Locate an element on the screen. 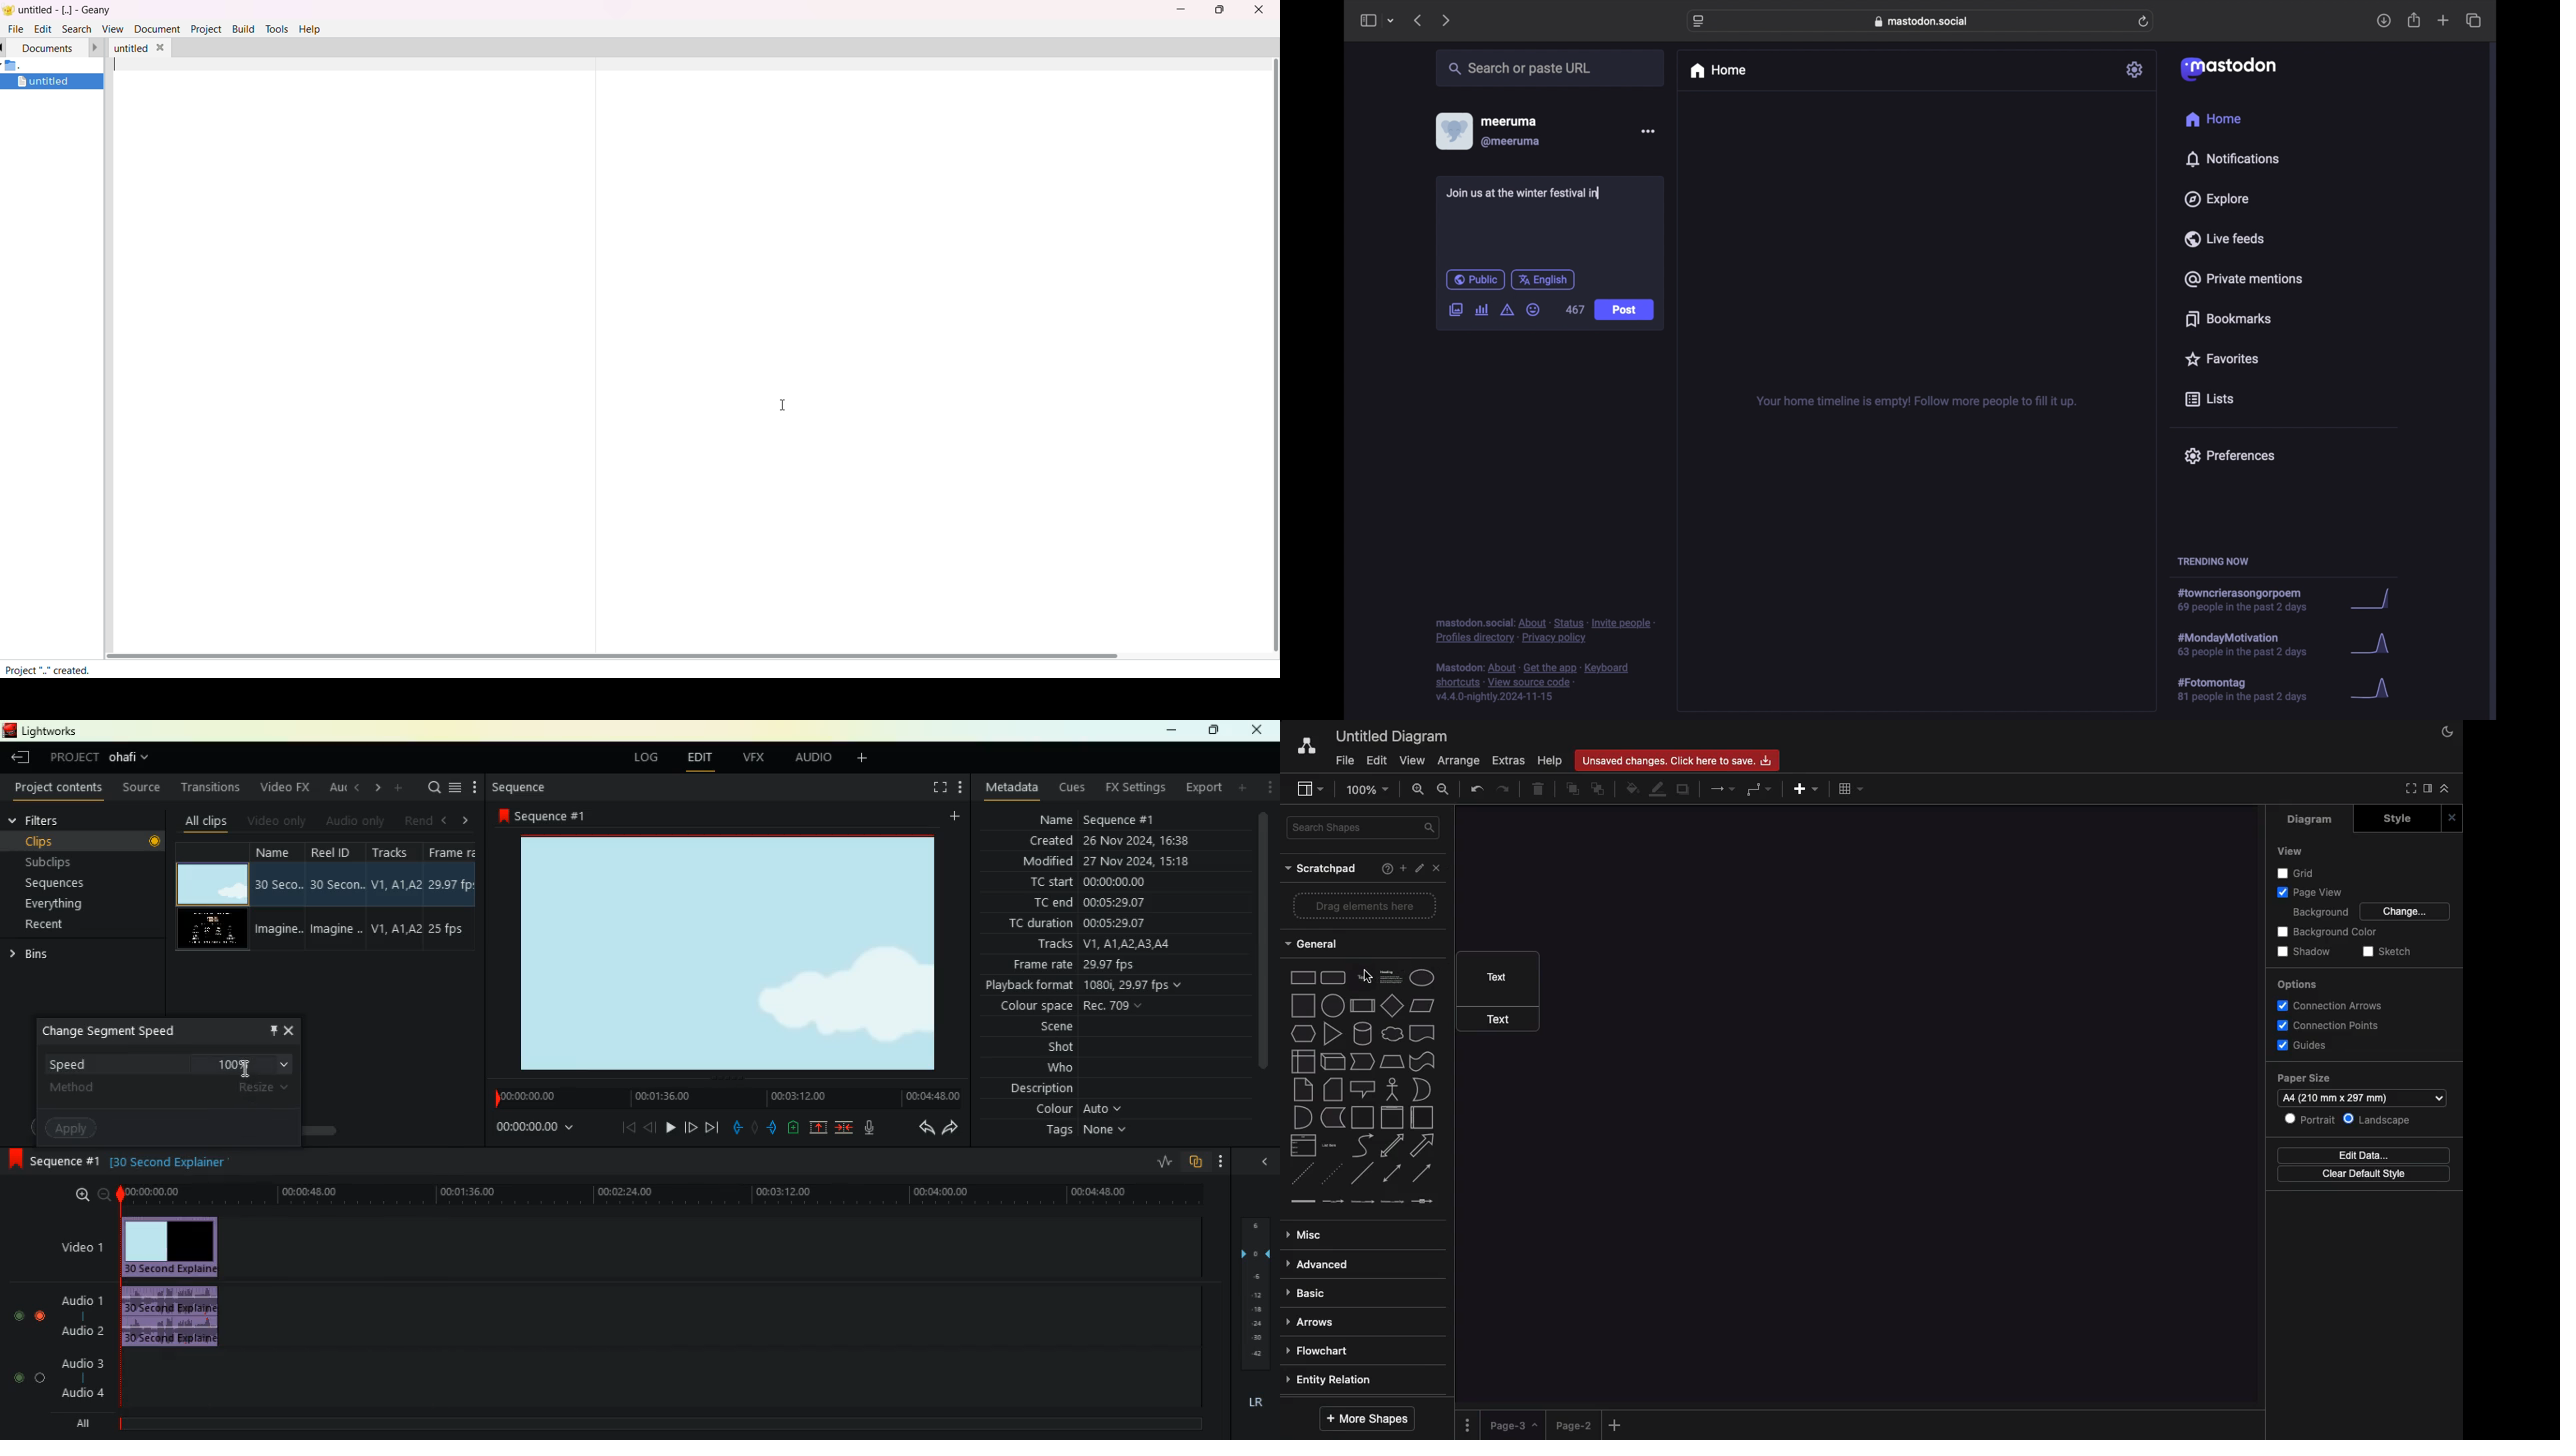  Portrait is located at coordinates (2311, 1119).